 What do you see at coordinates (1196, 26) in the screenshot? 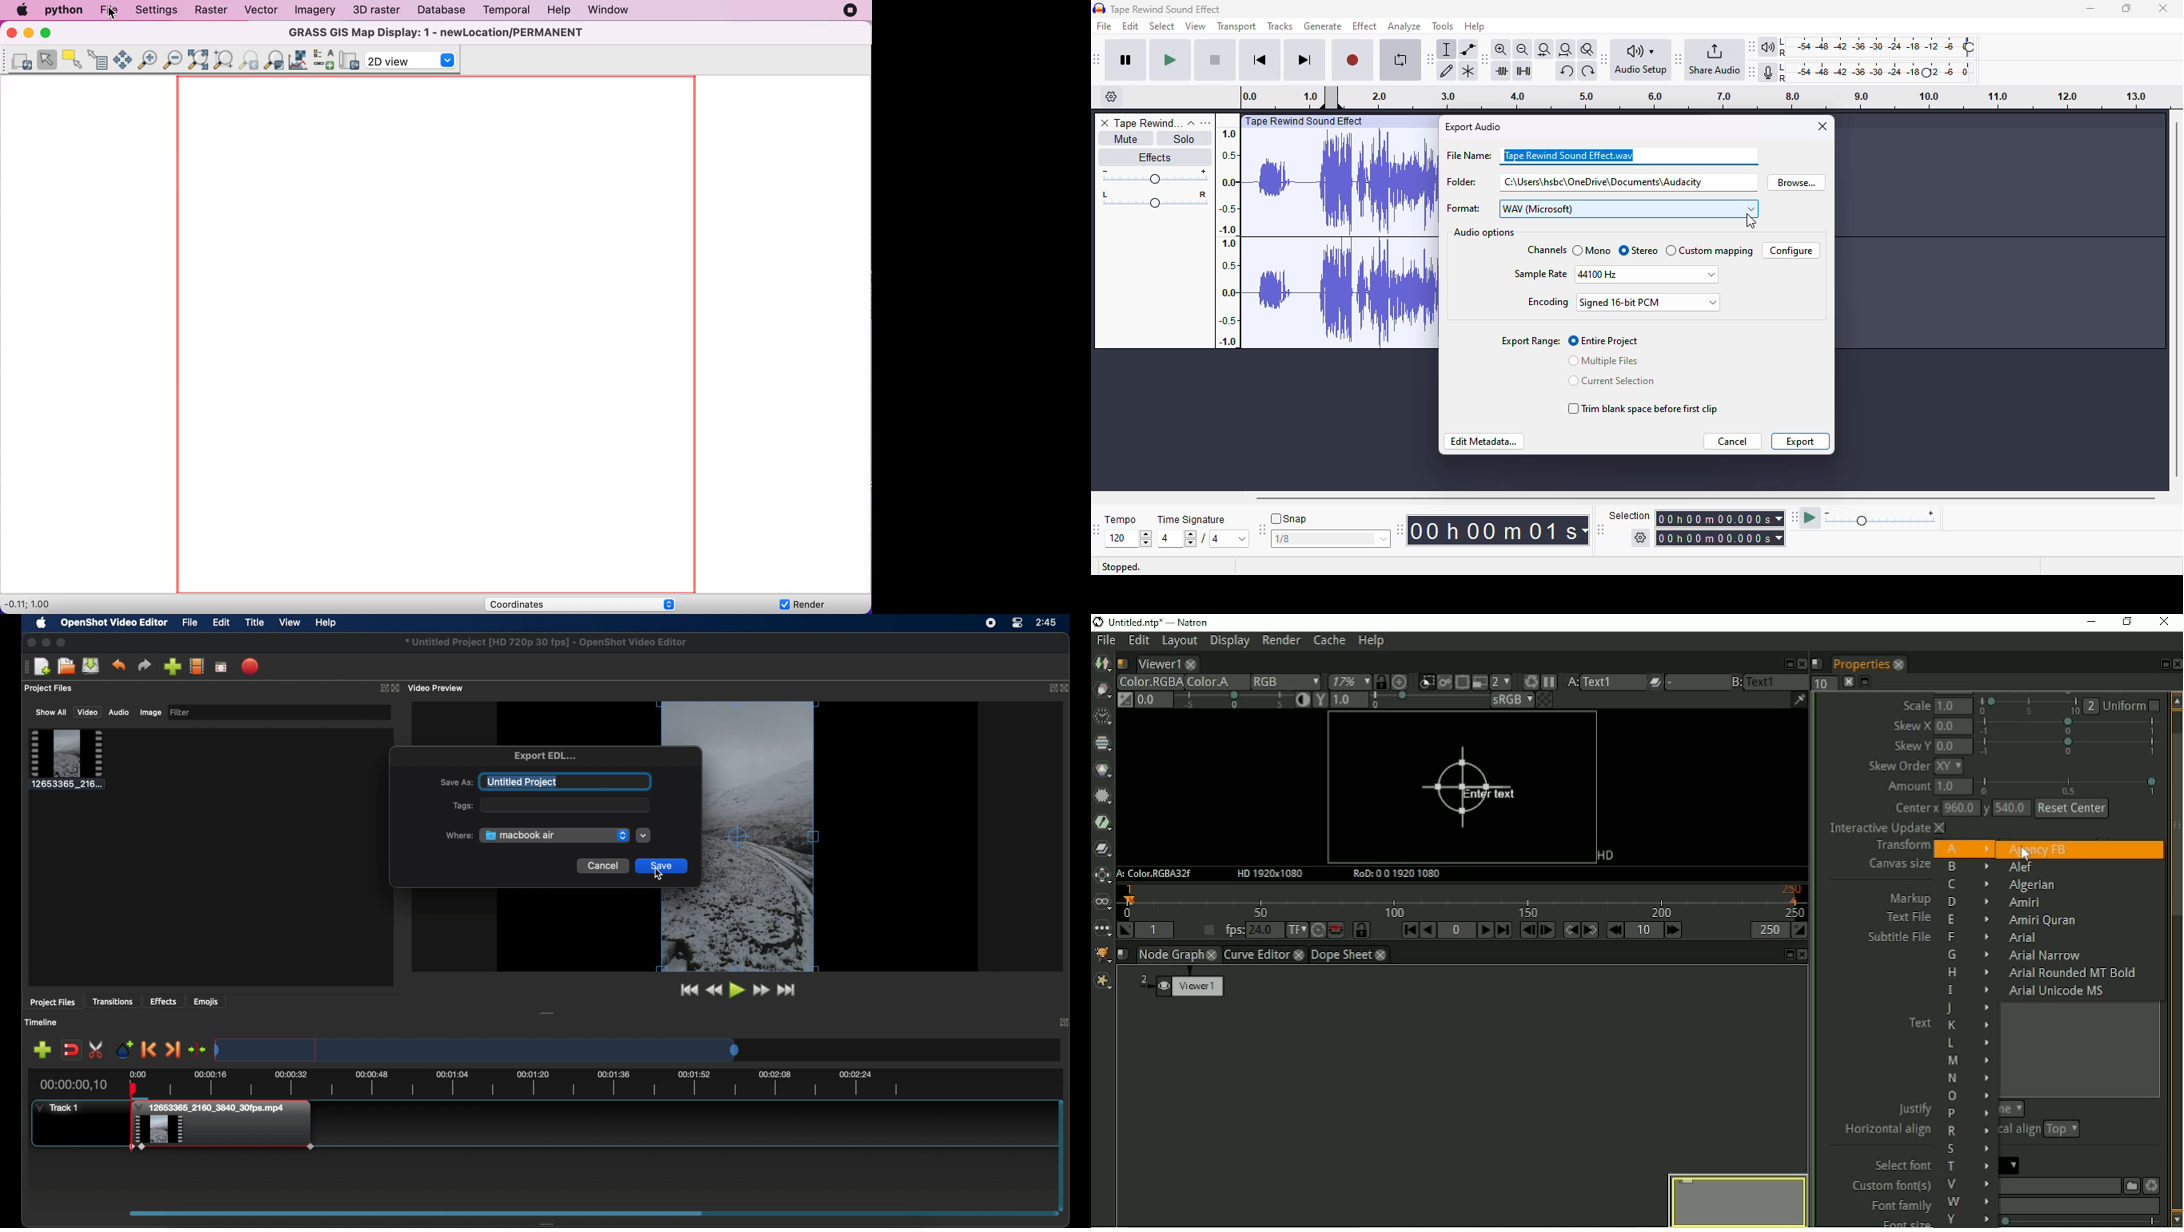
I see `view` at bounding box center [1196, 26].